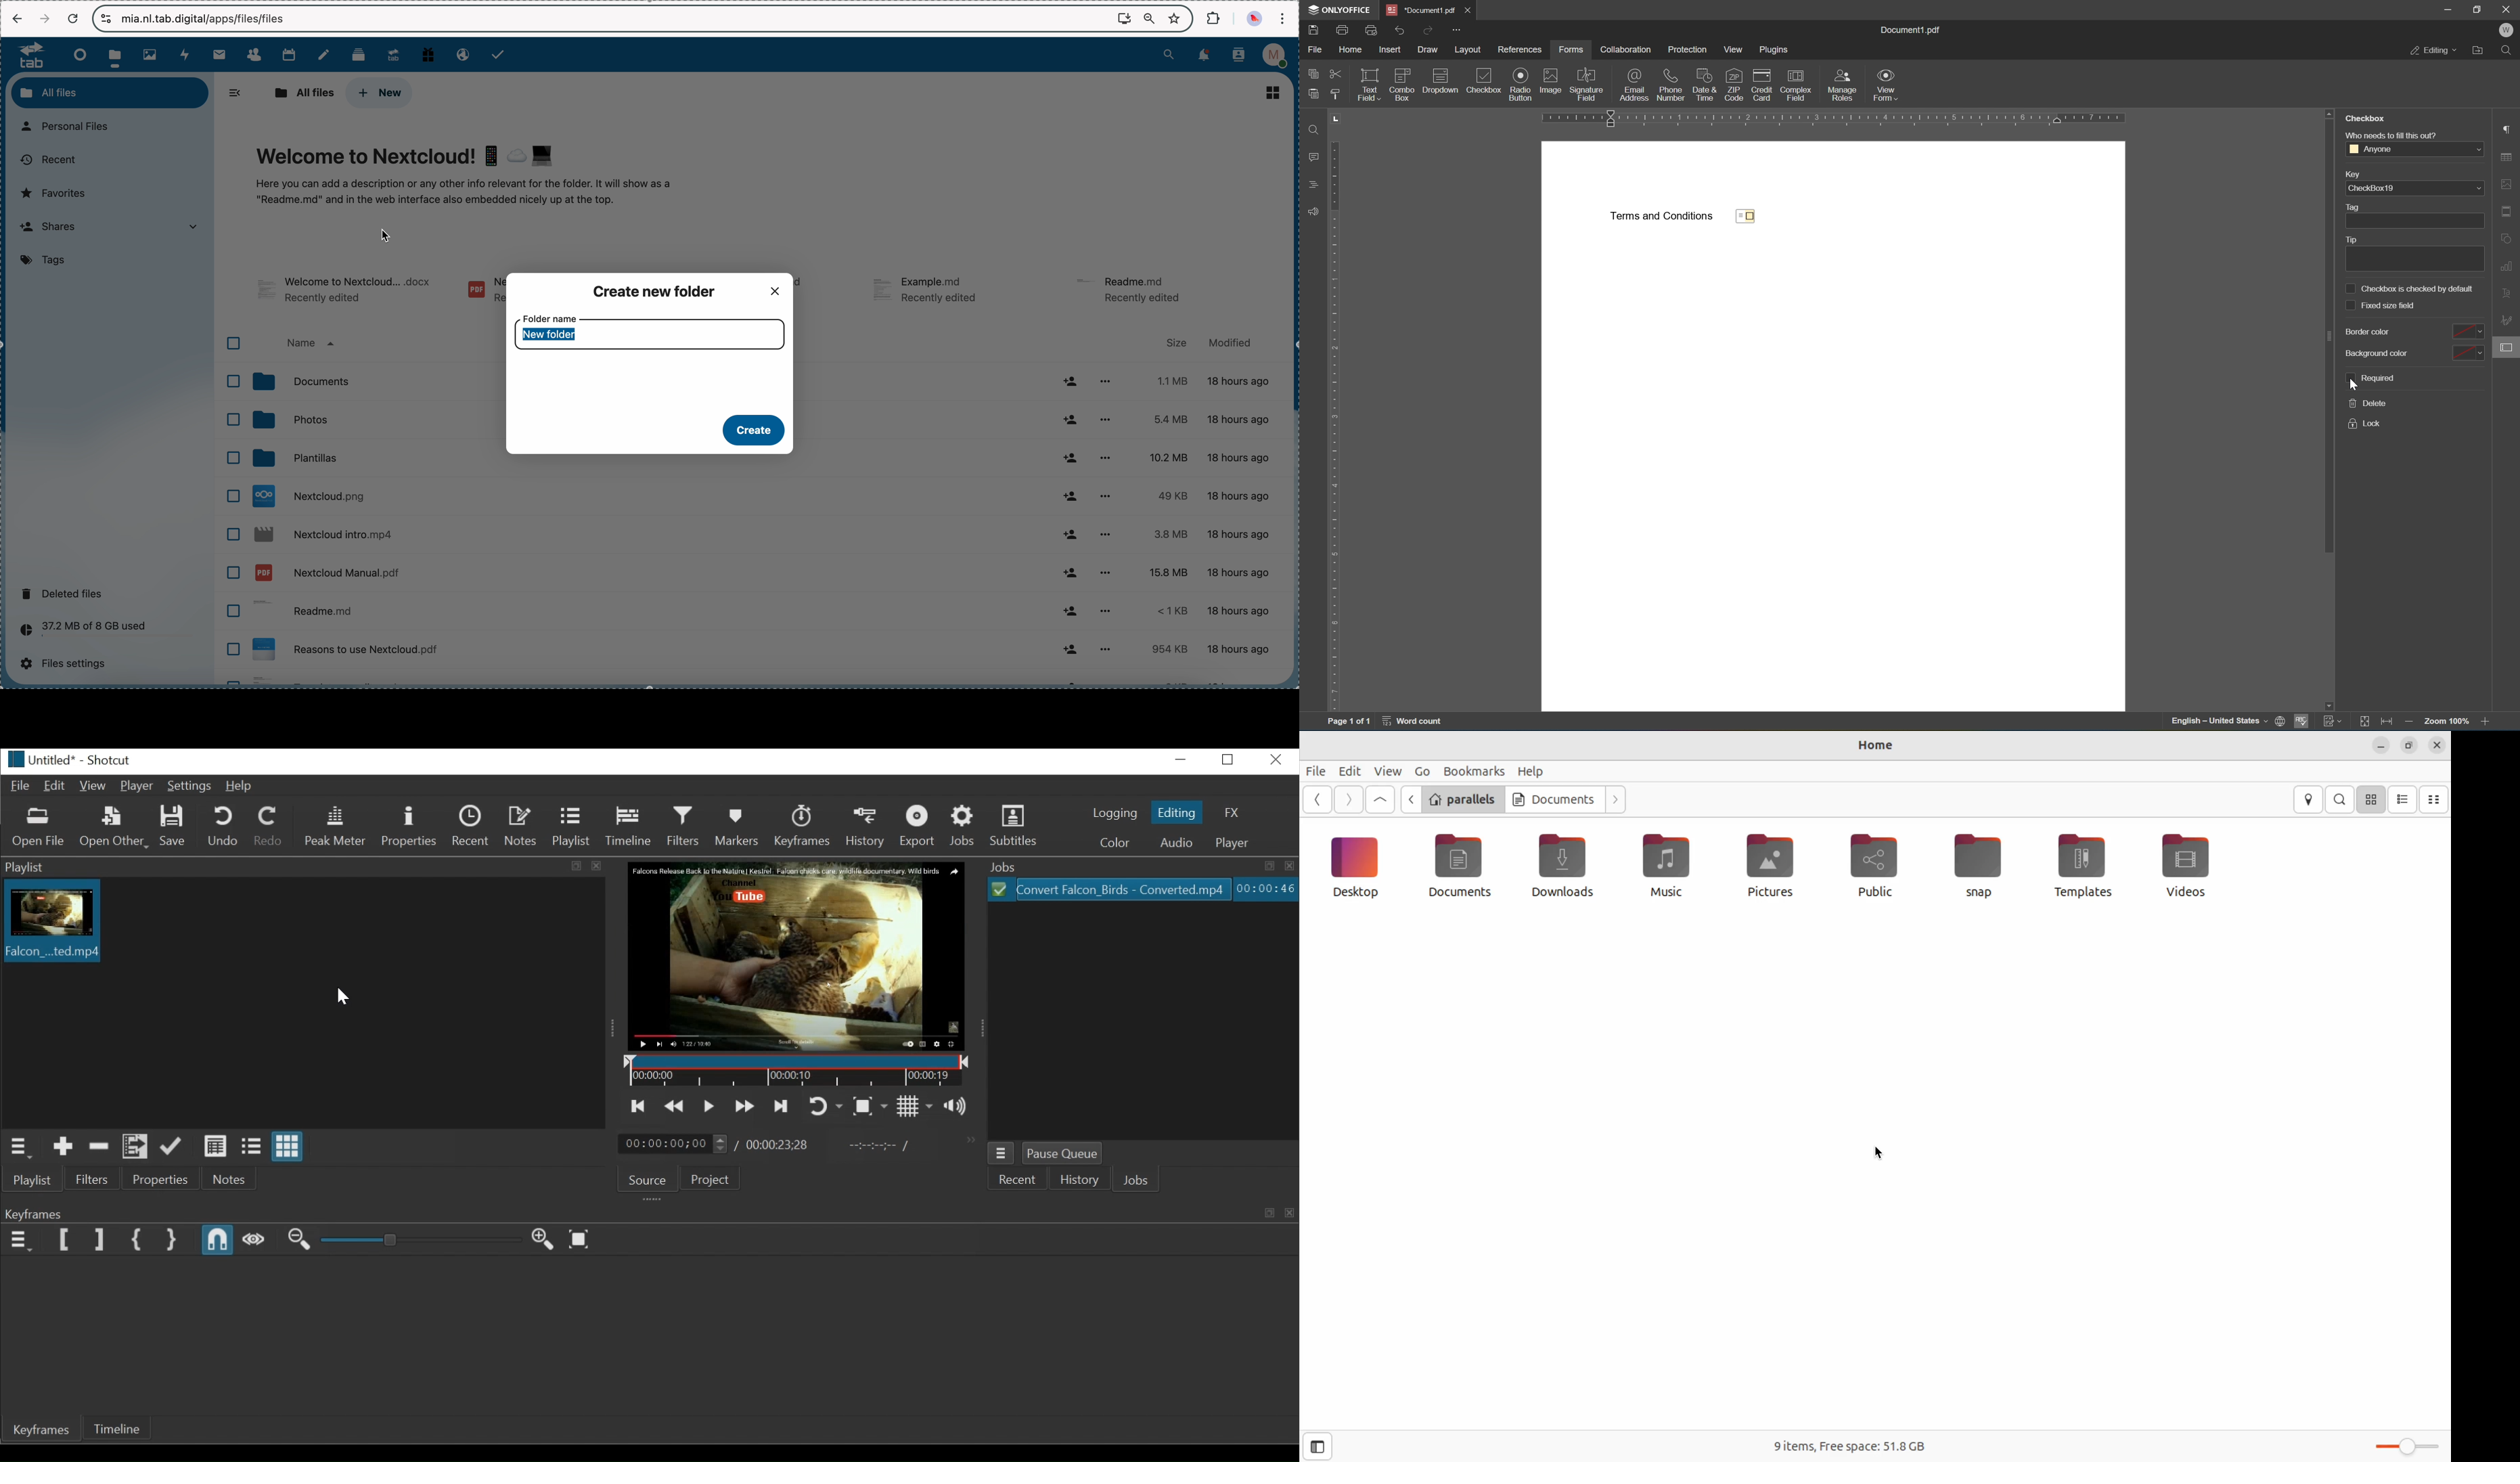  I want to click on more options, so click(1104, 458).